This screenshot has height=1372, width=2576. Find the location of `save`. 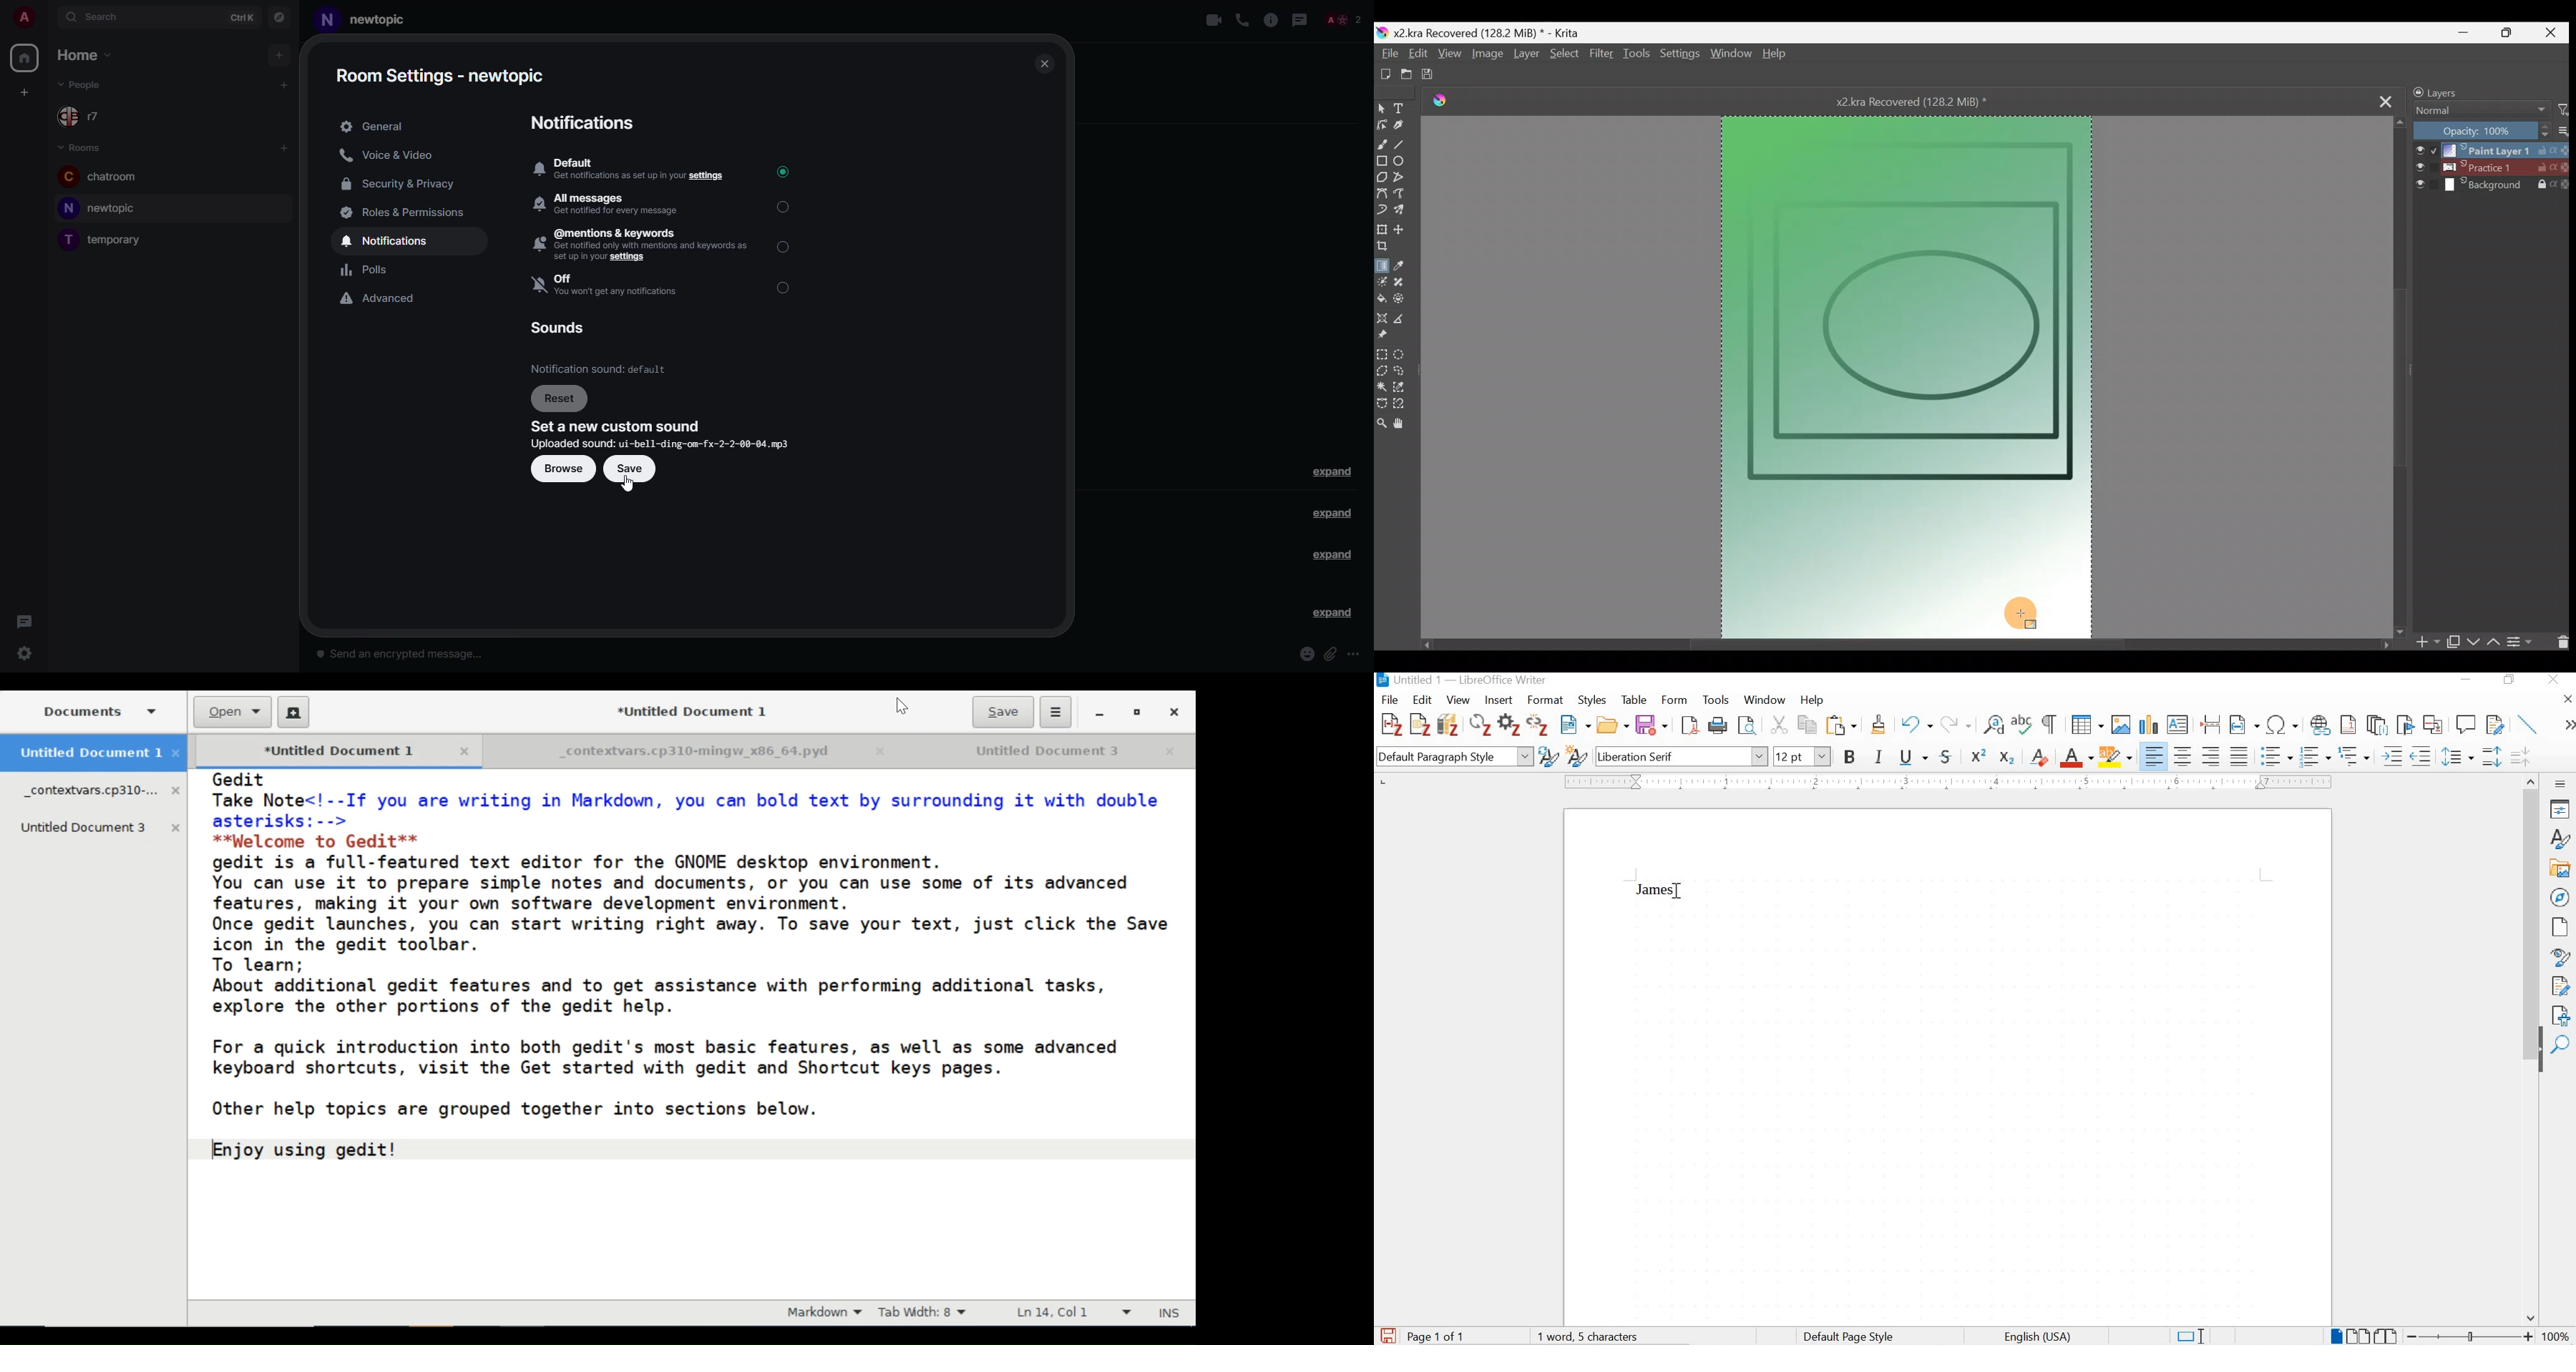

save is located at coordinates (629, 469).